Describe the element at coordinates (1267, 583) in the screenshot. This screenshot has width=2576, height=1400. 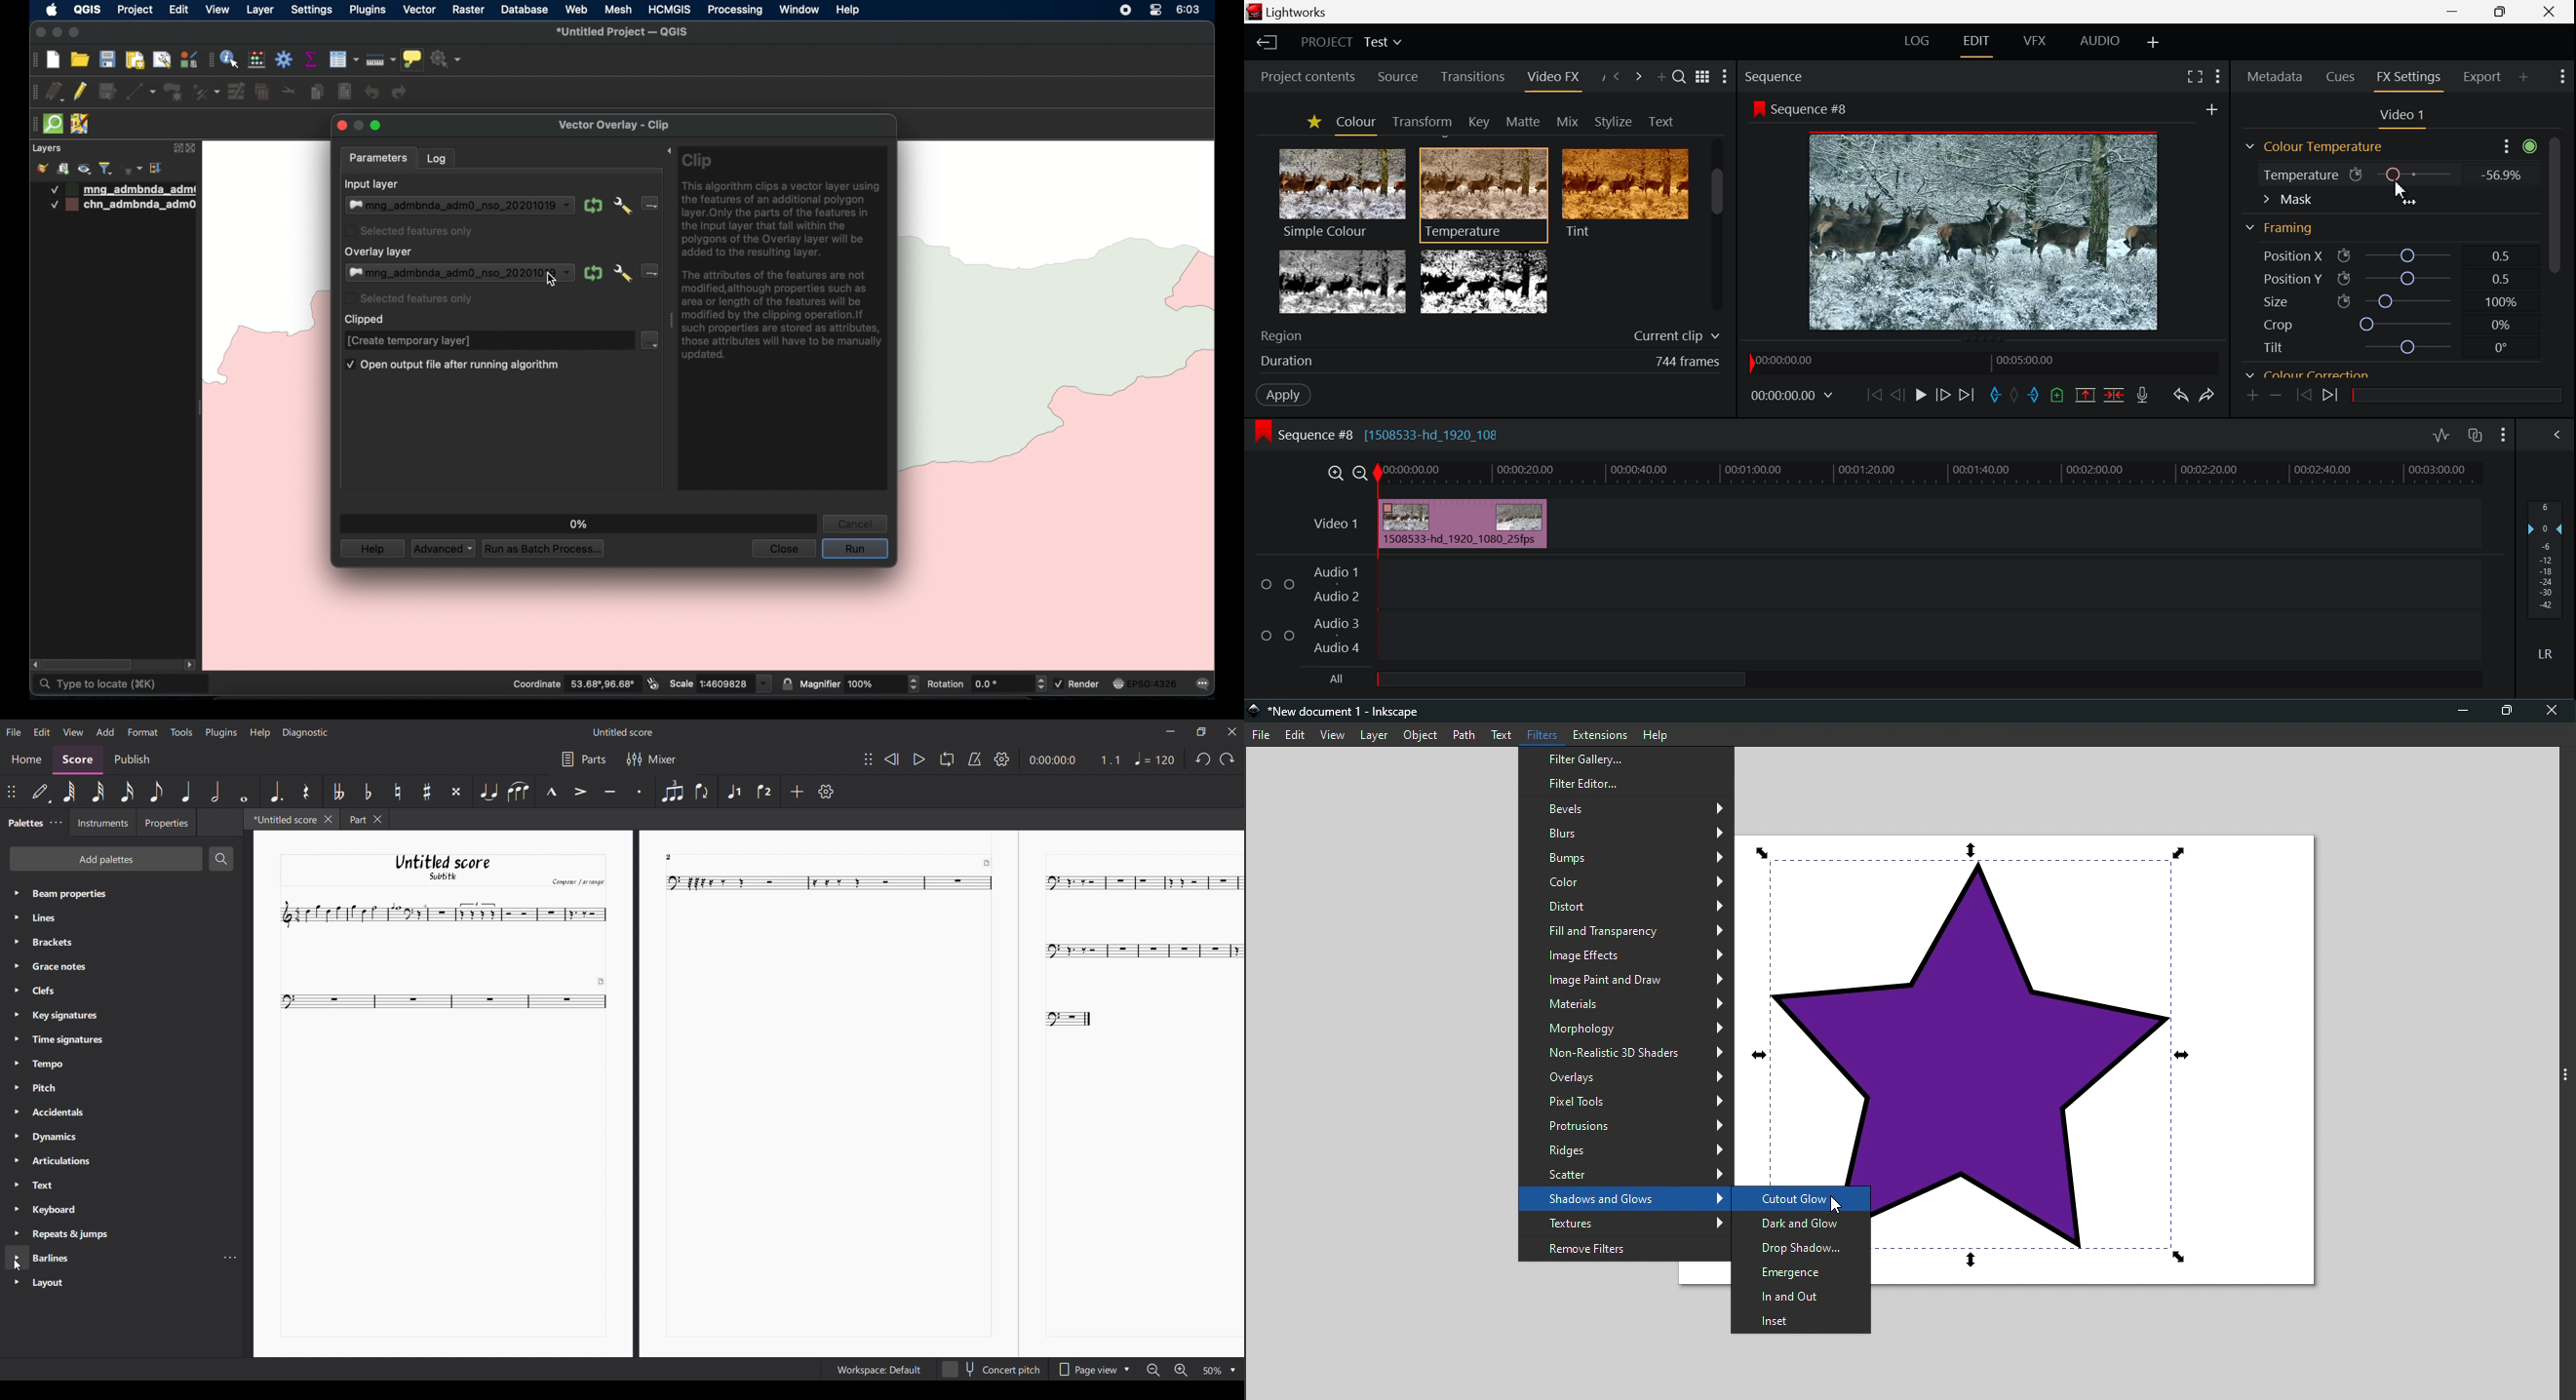
I see `Checkbox` at that location.